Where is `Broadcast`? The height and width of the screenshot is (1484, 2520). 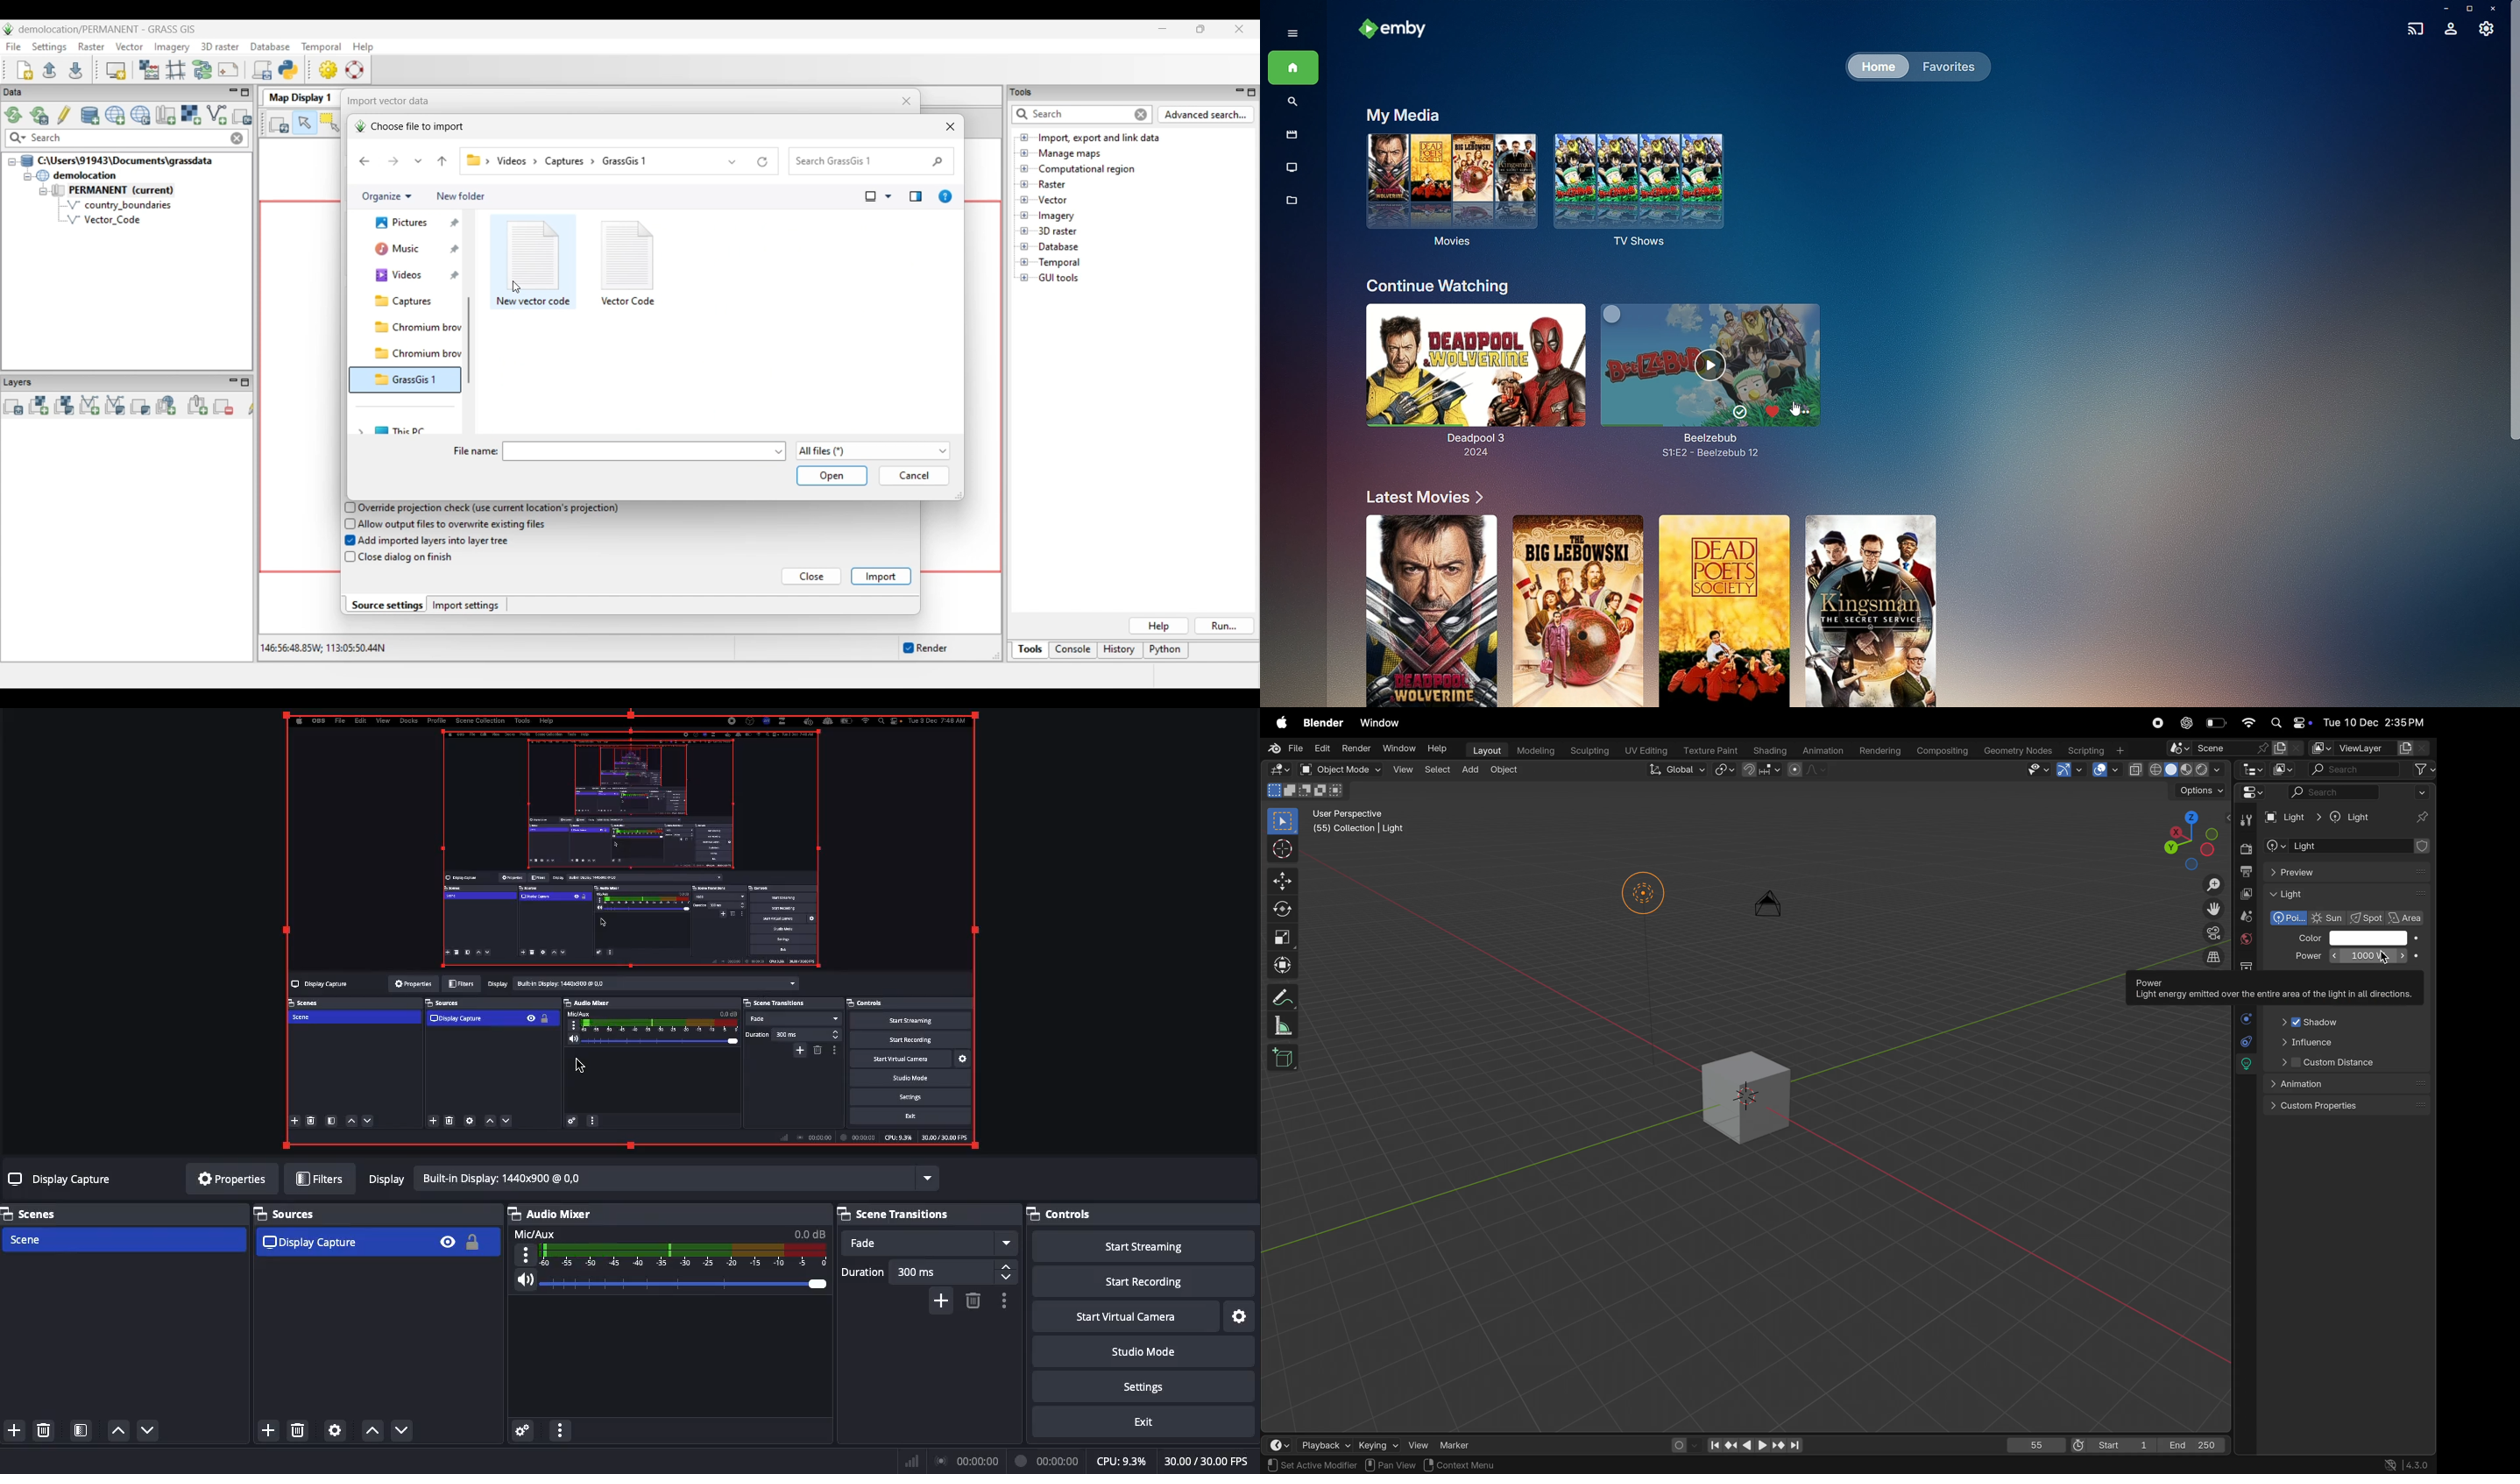 Broadcast is located at coordinates (966, 1461).